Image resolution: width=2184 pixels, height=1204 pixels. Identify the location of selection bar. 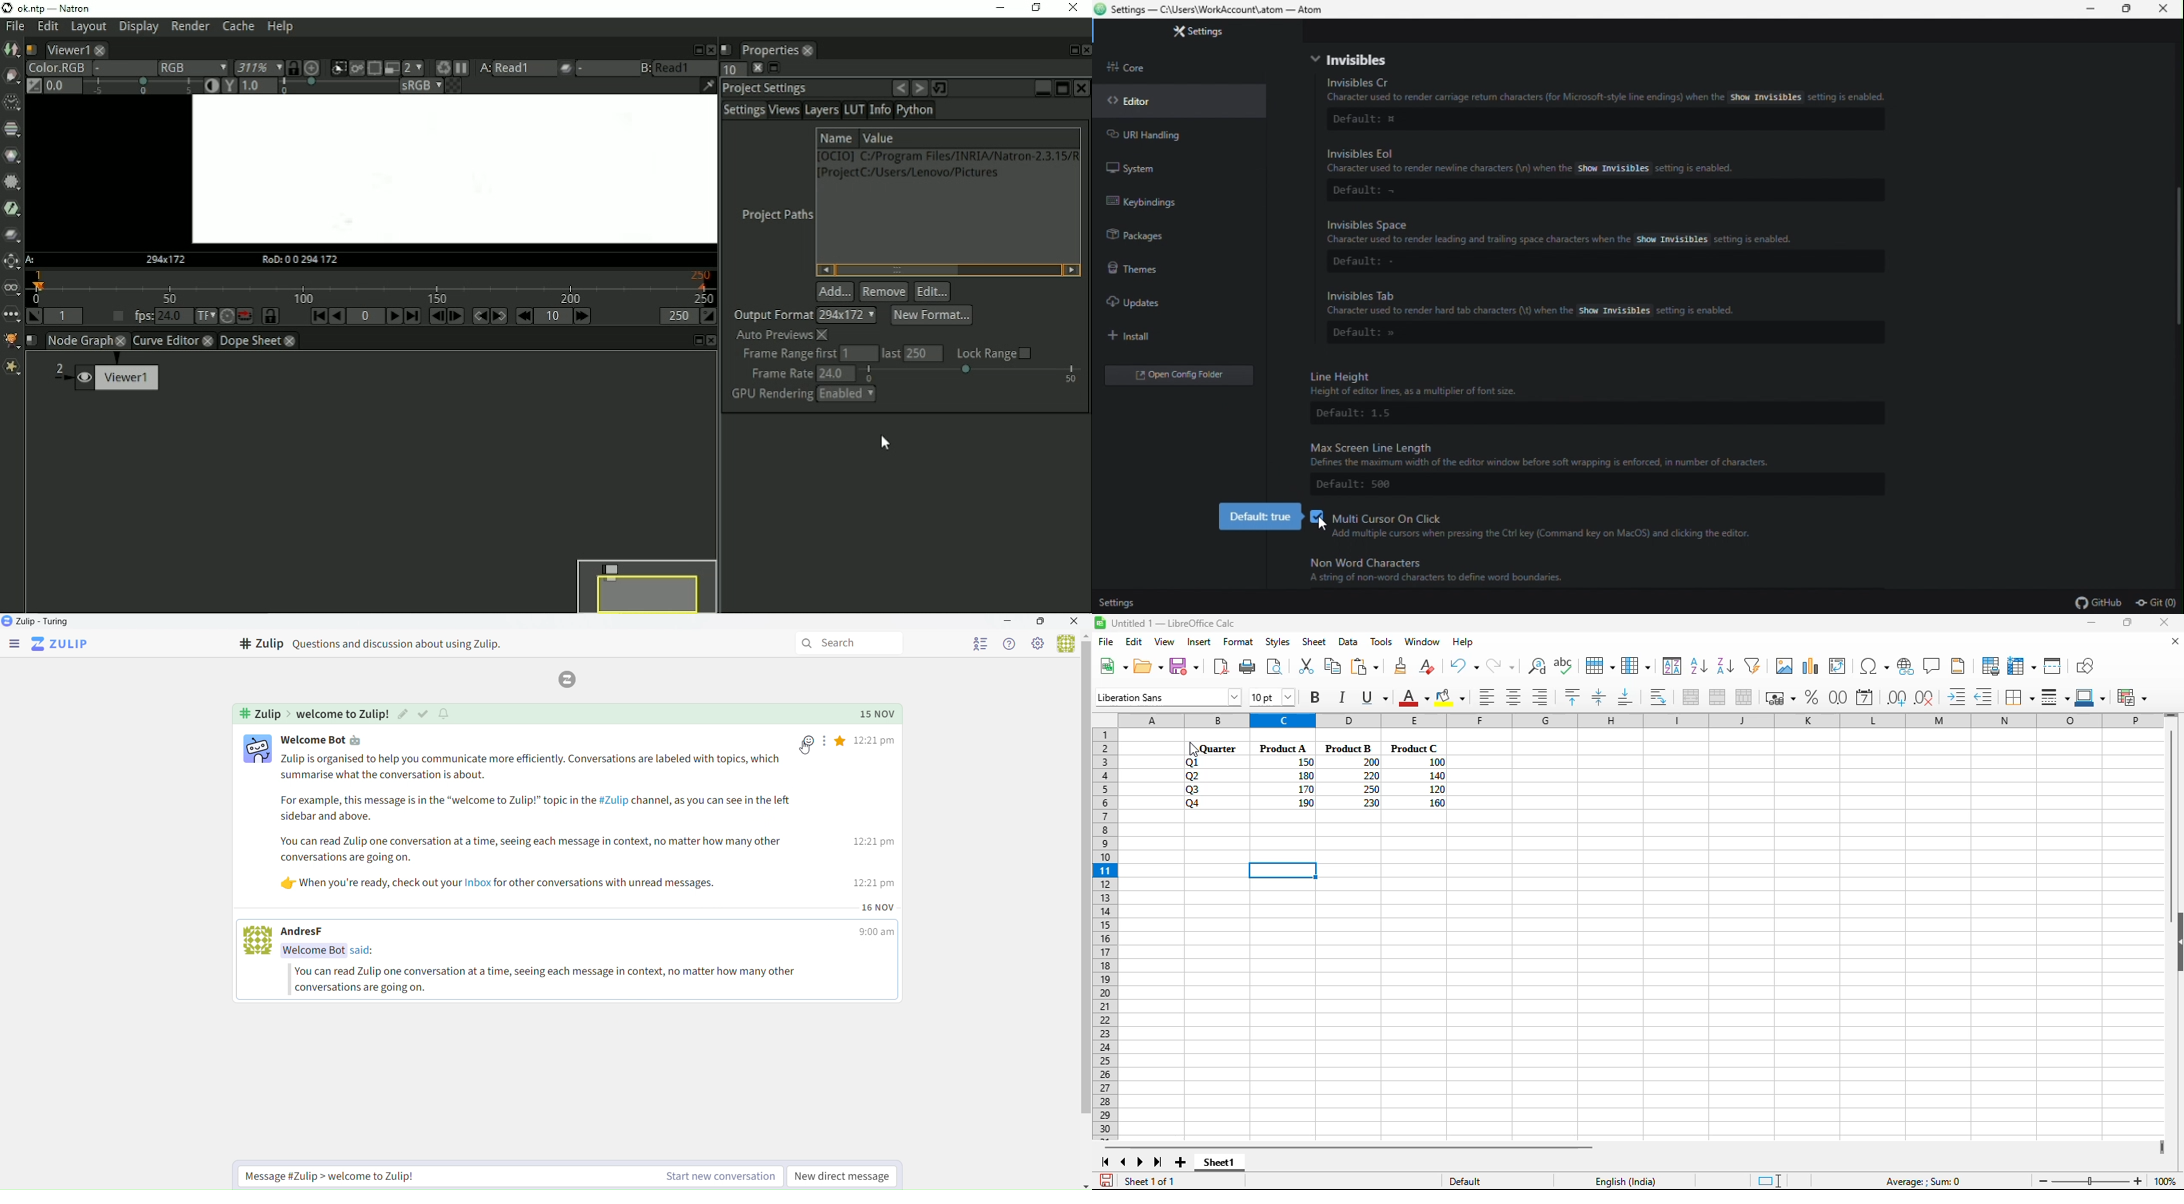
(972, 374).